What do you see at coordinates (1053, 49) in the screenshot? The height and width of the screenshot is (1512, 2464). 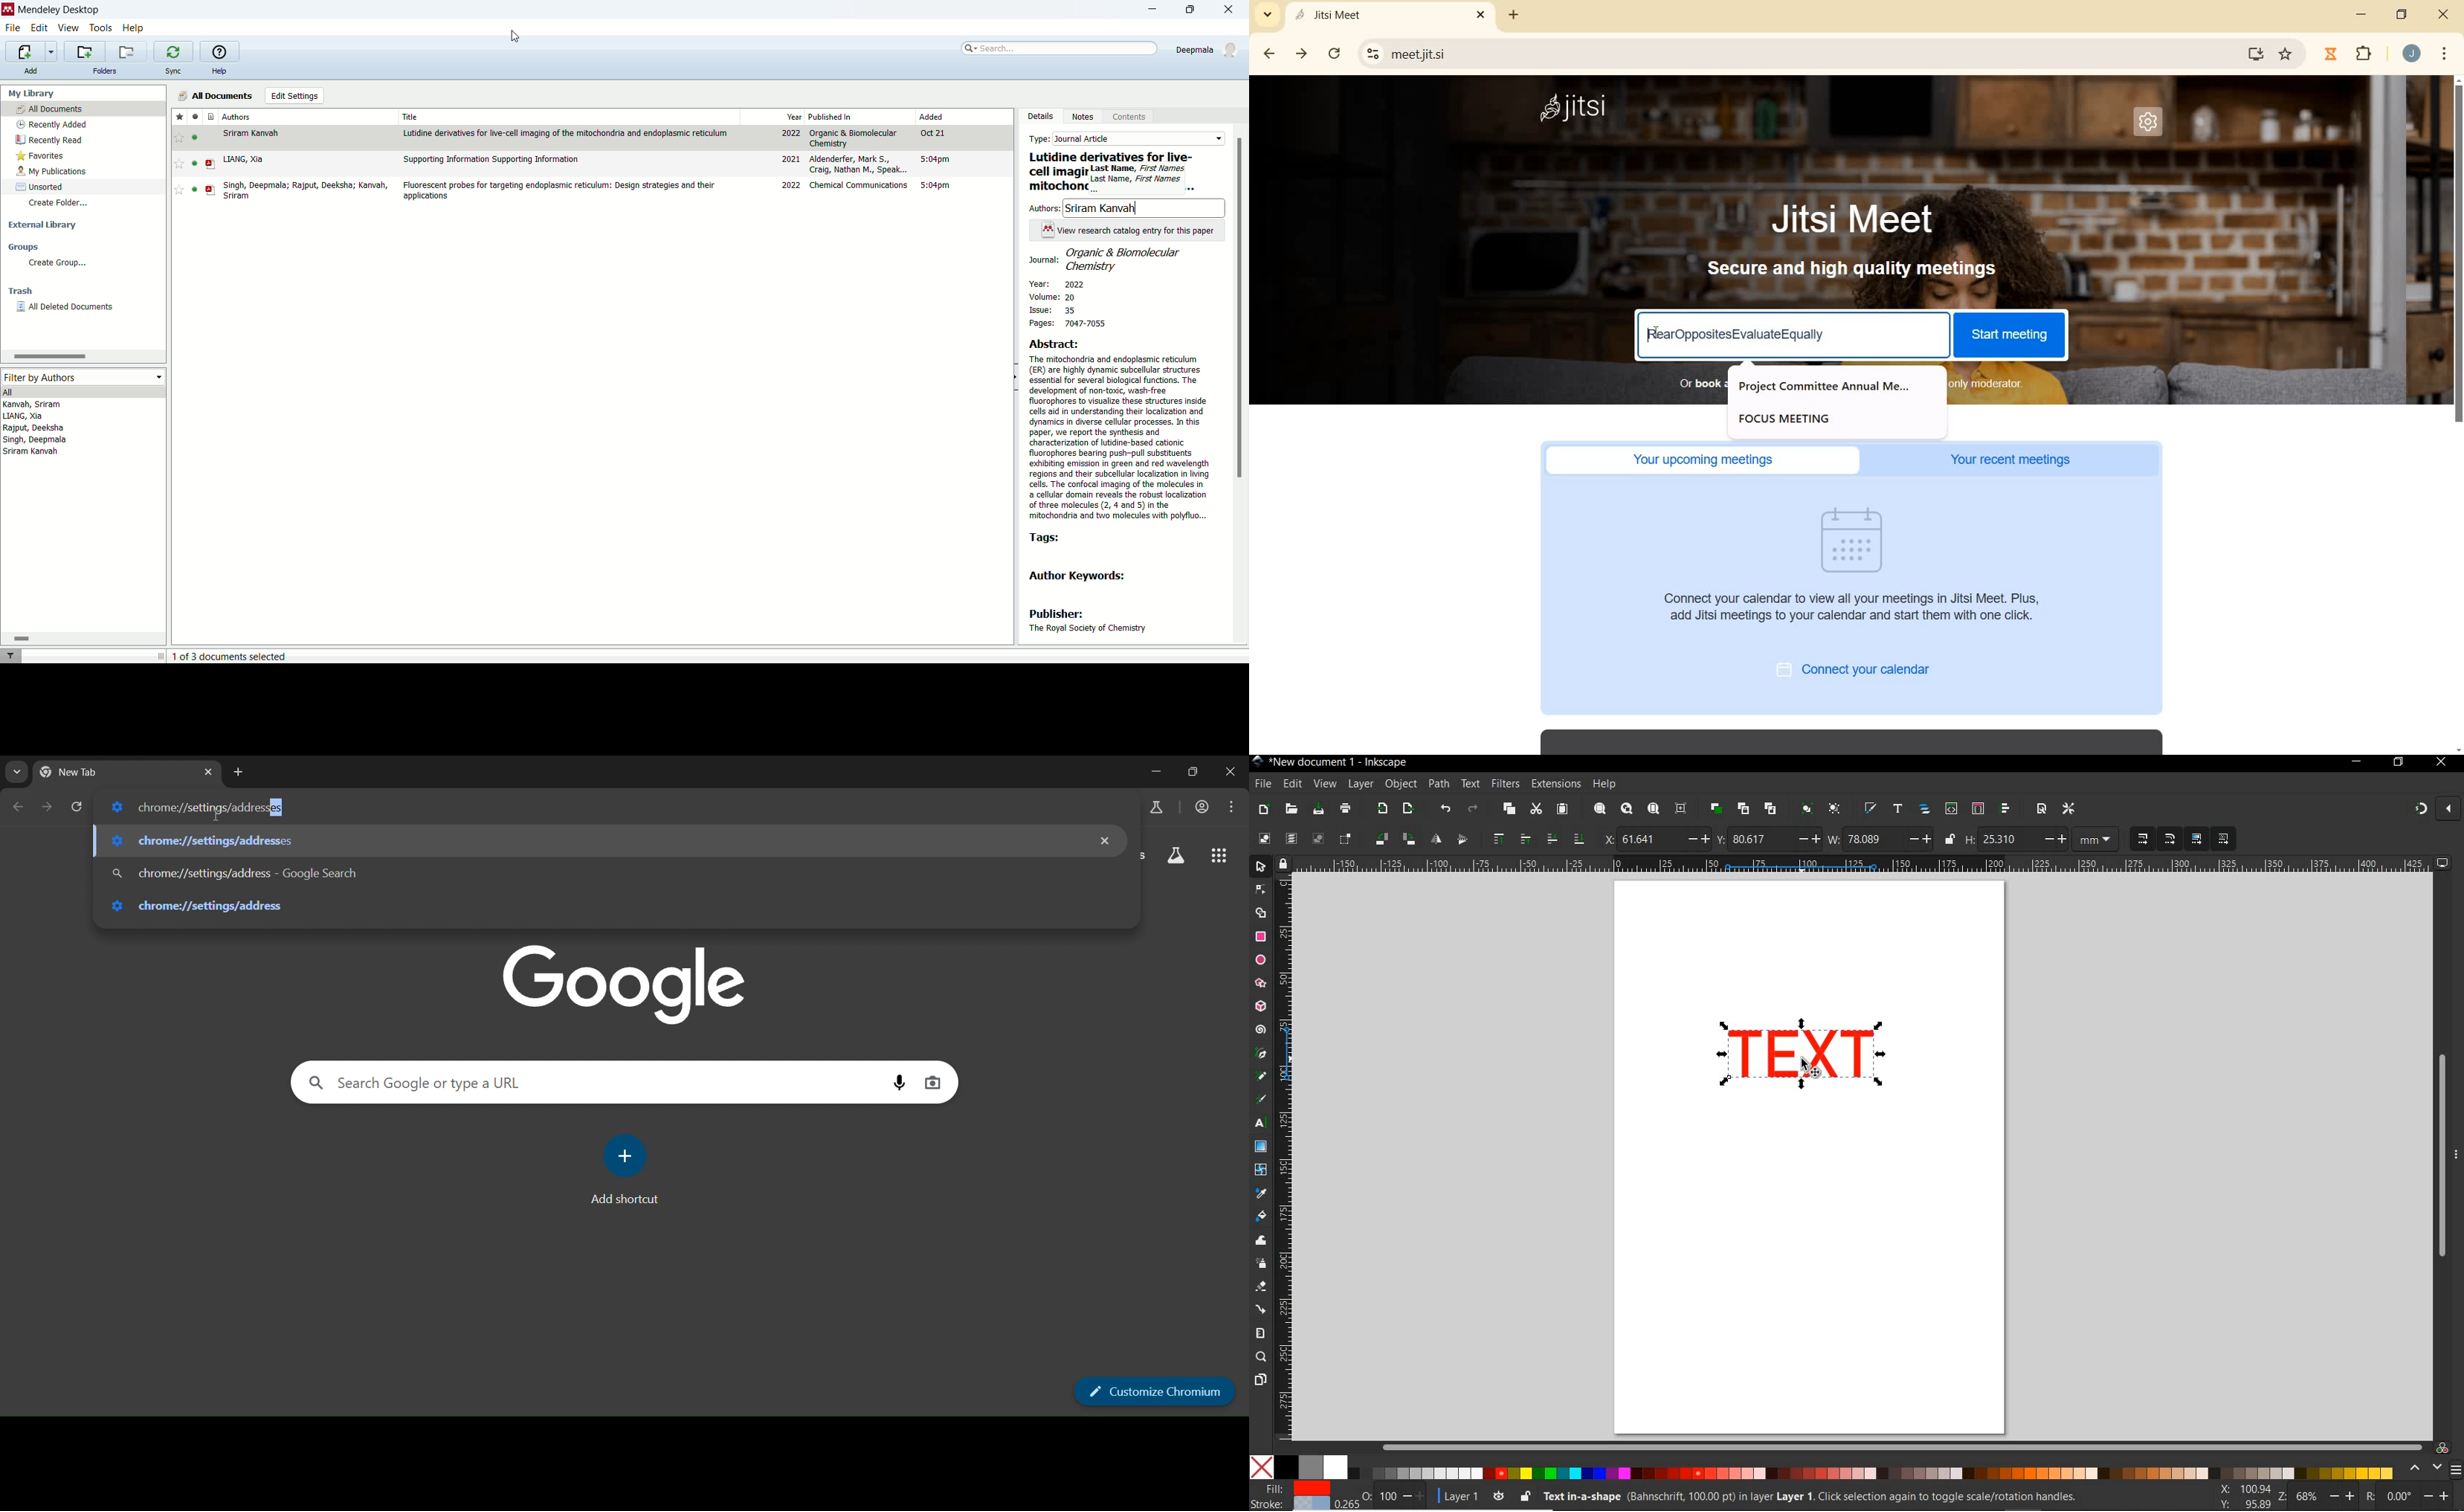 I see `search` at bounding box center [1053, 49].